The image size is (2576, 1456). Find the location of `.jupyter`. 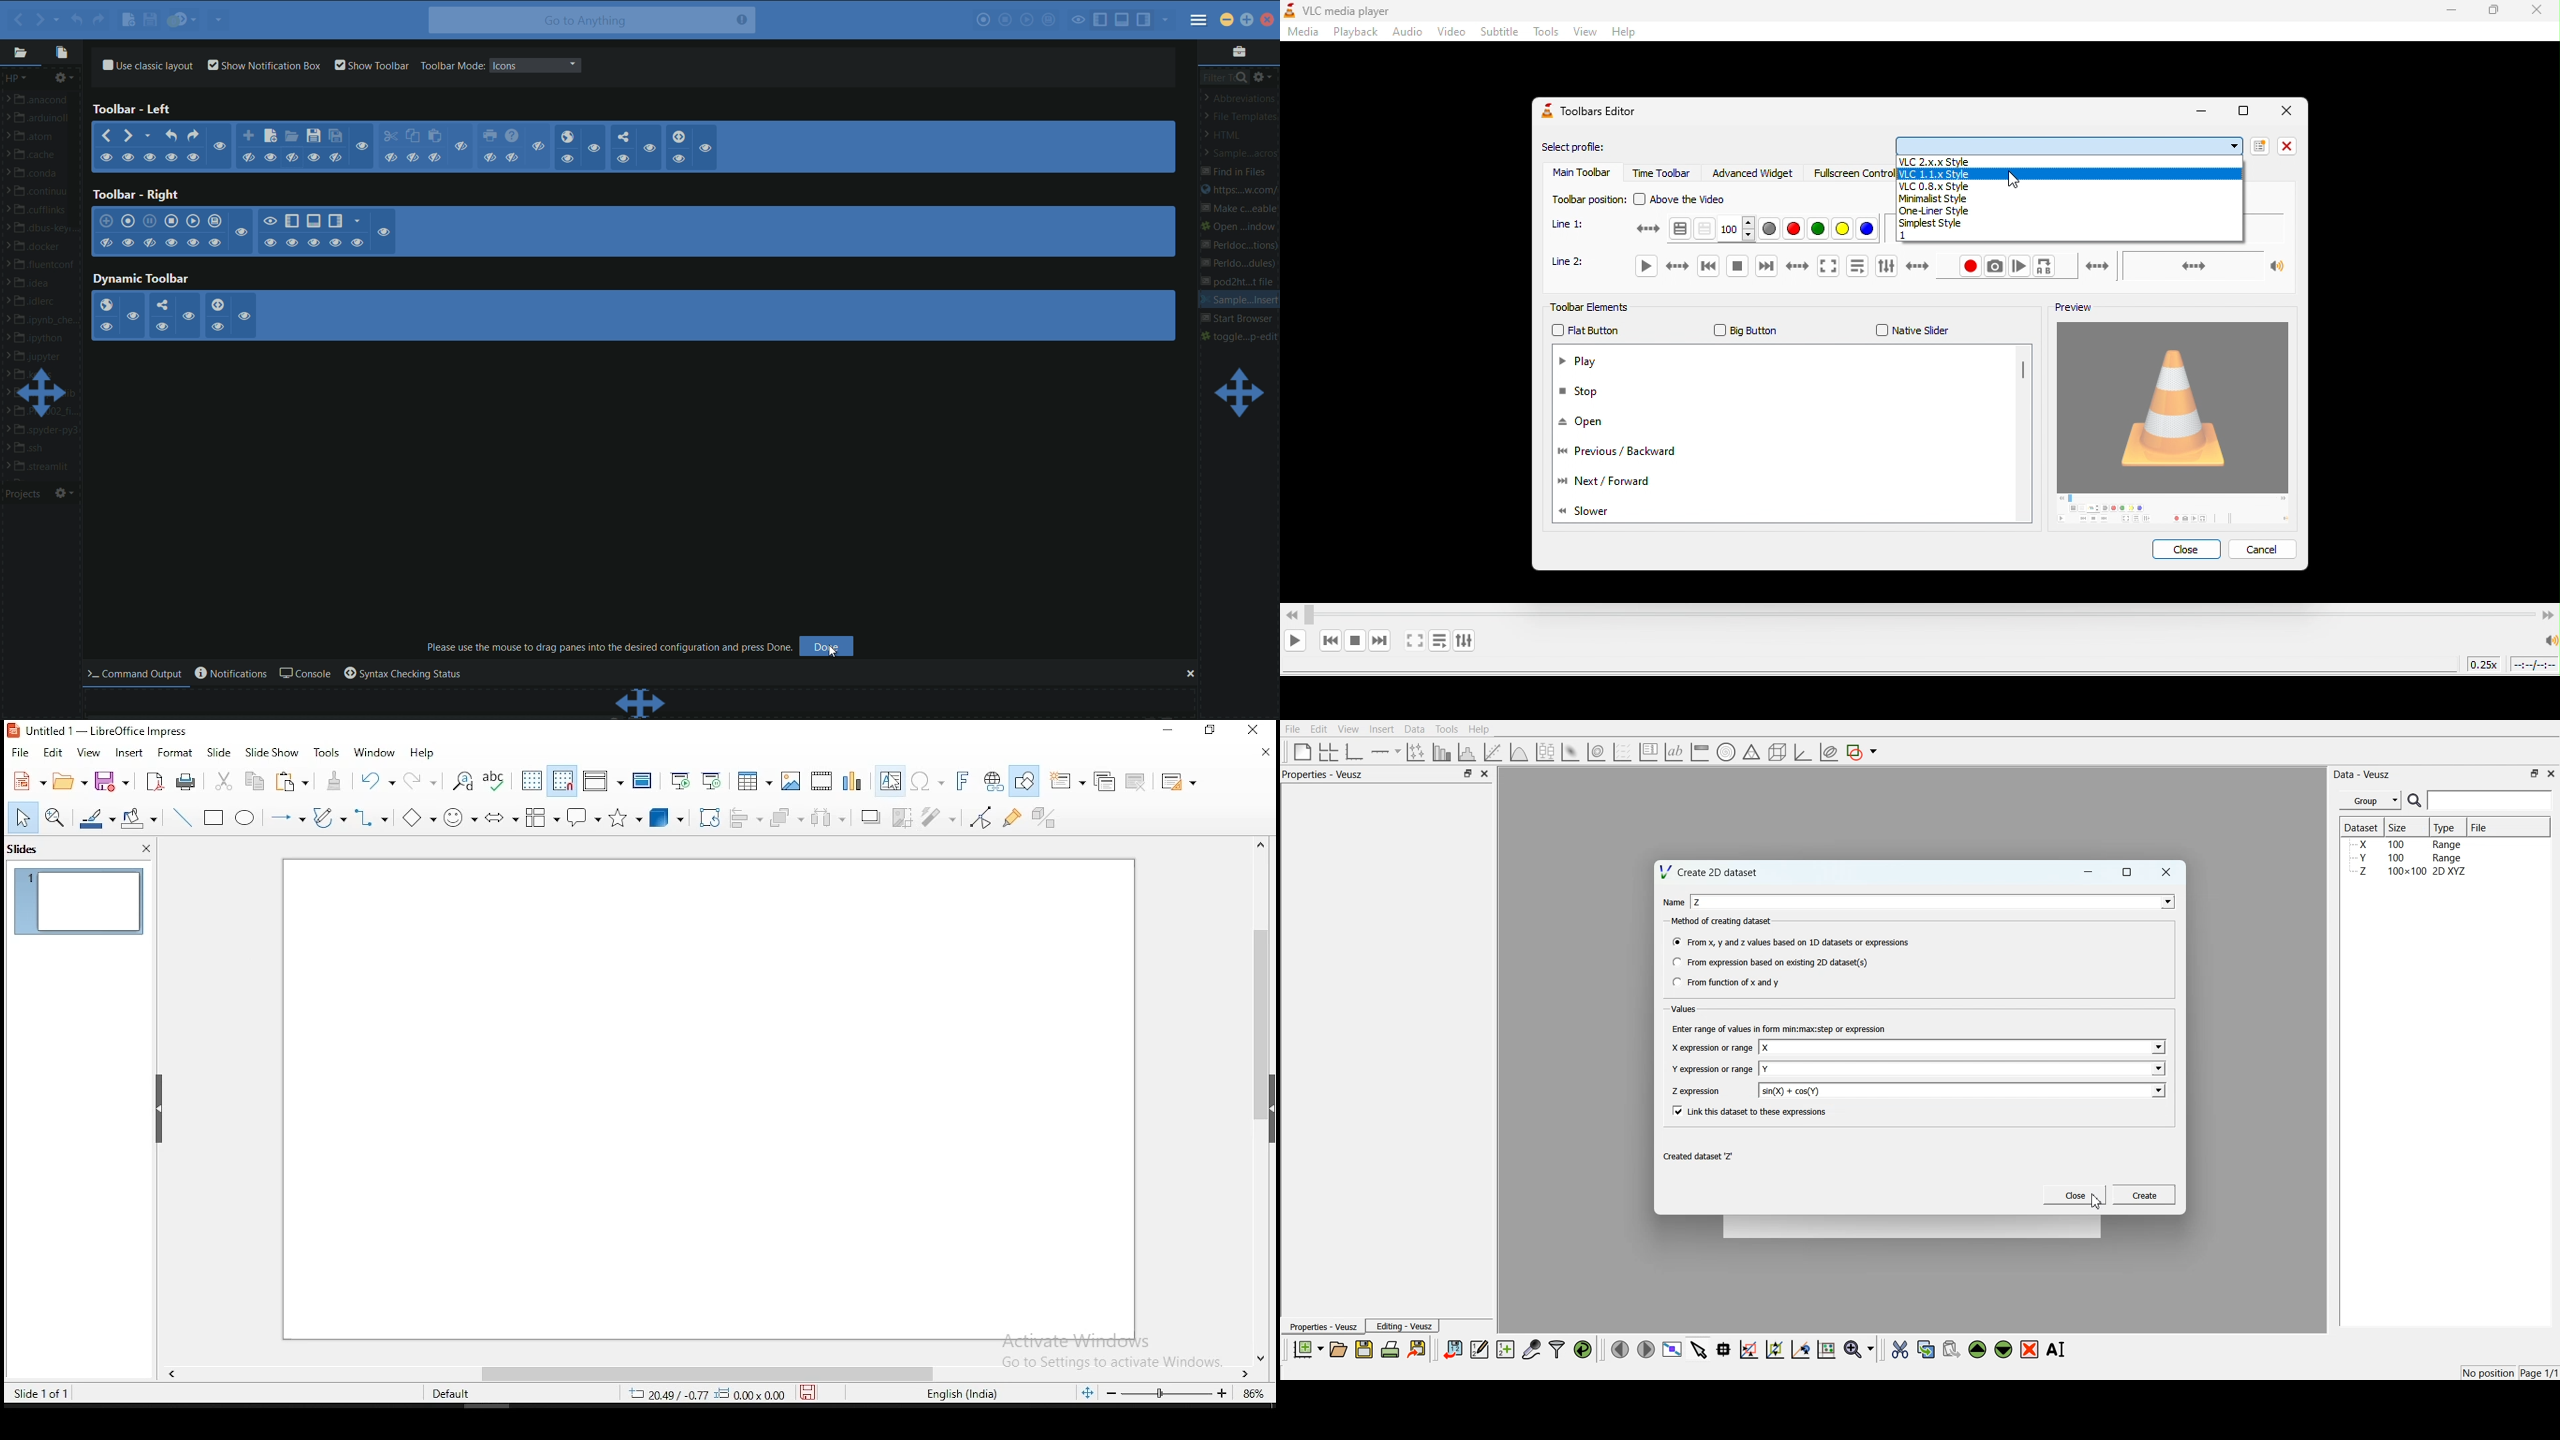

.jupyter is located at coordinates (41, 357).